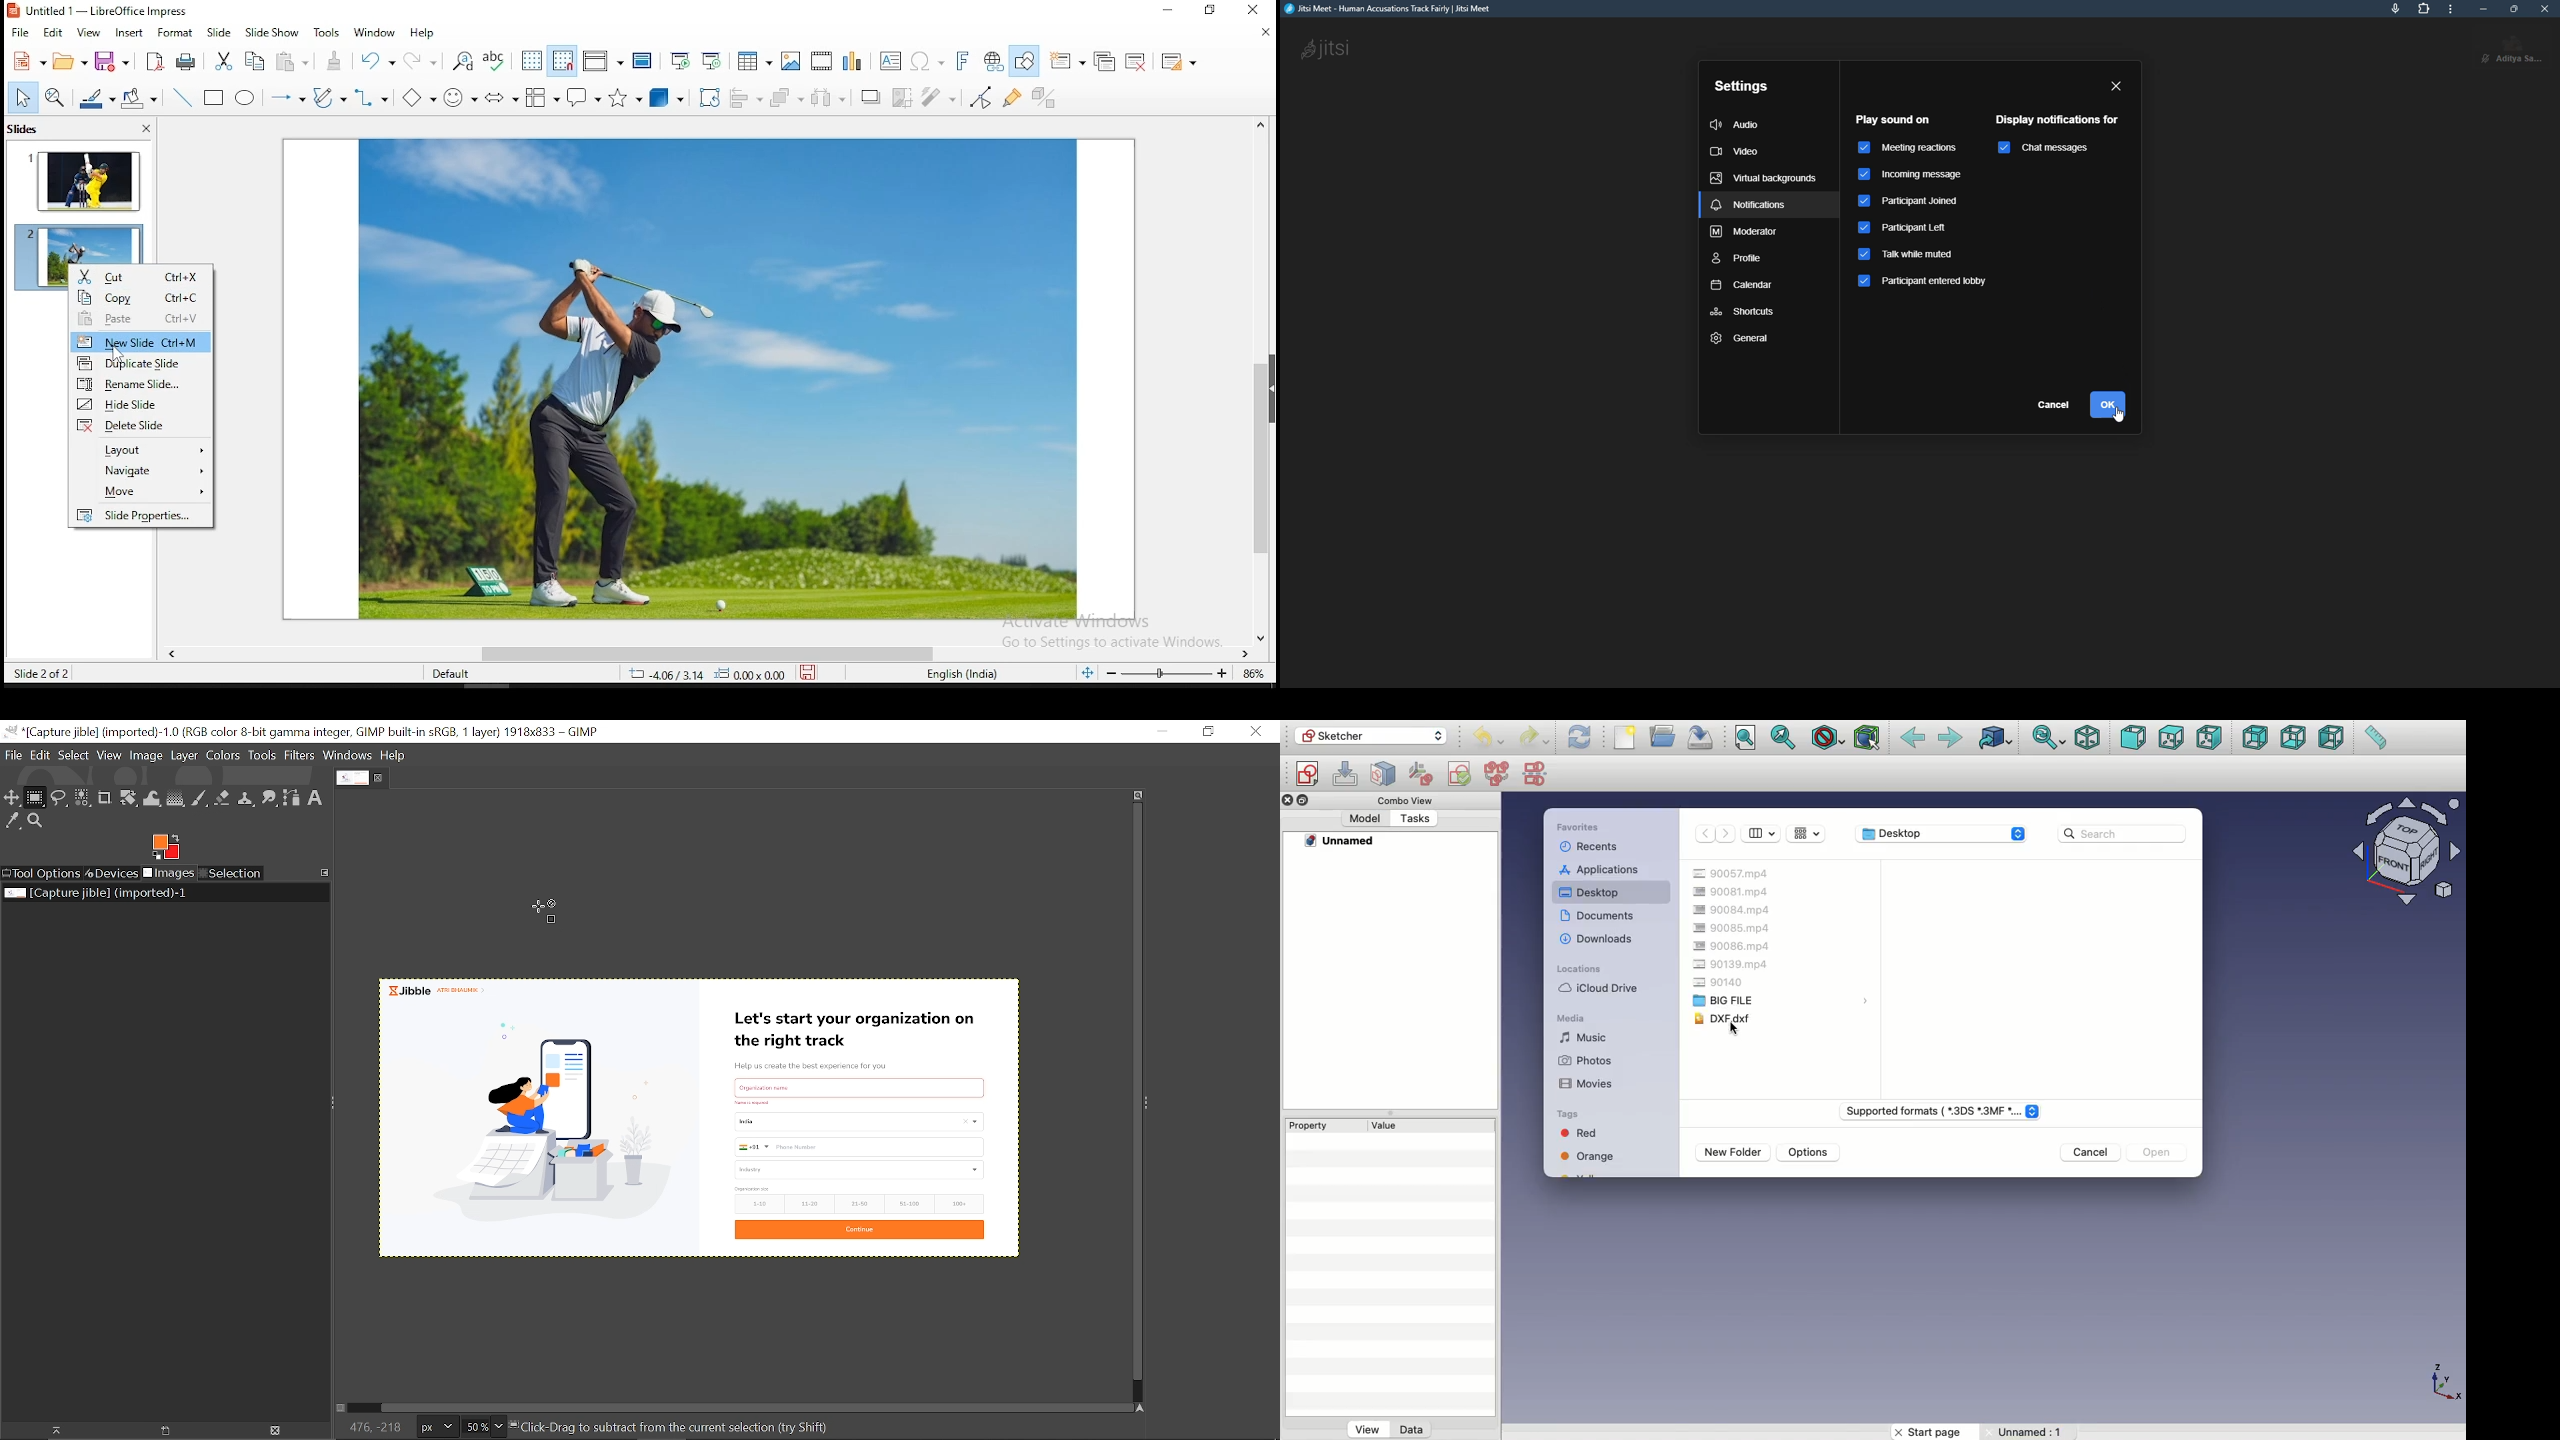  What do you see at coordinates (497, 62) in the screenshot?
I see `spell check` at bounding box center [497, 62].